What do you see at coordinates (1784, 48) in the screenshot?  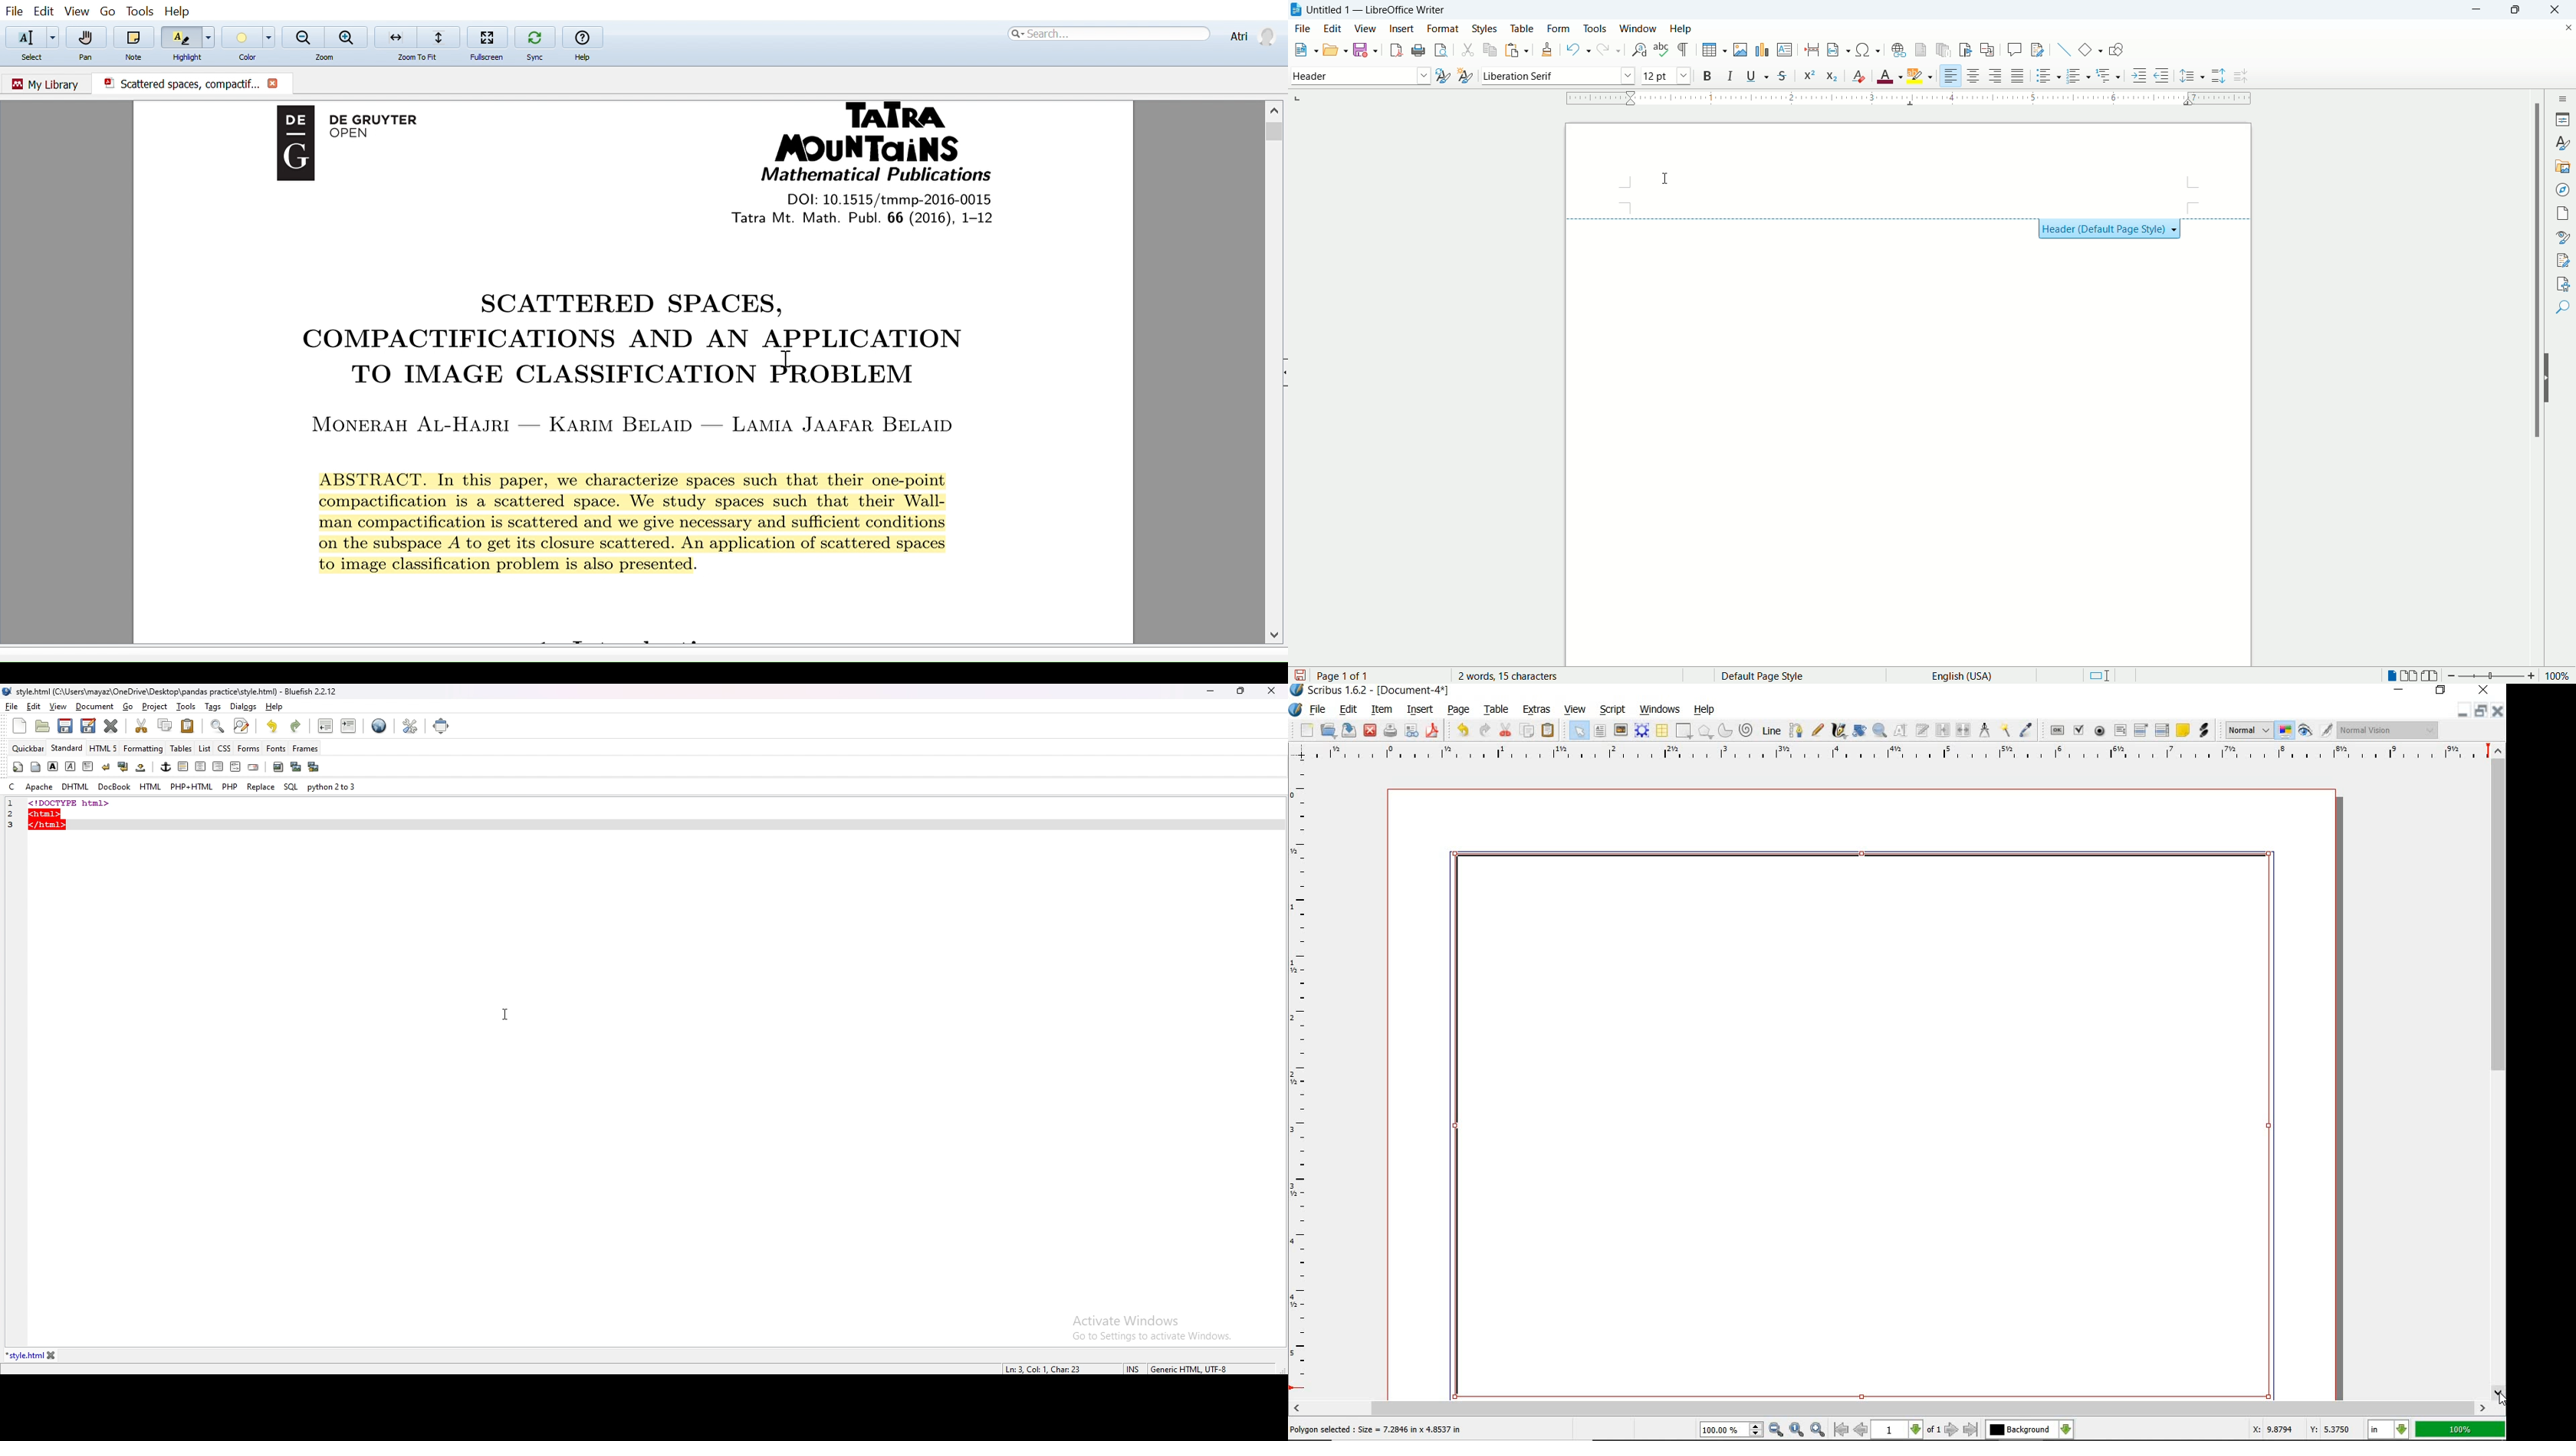 I see `insert textbox` at bounding box center [1784, 48].